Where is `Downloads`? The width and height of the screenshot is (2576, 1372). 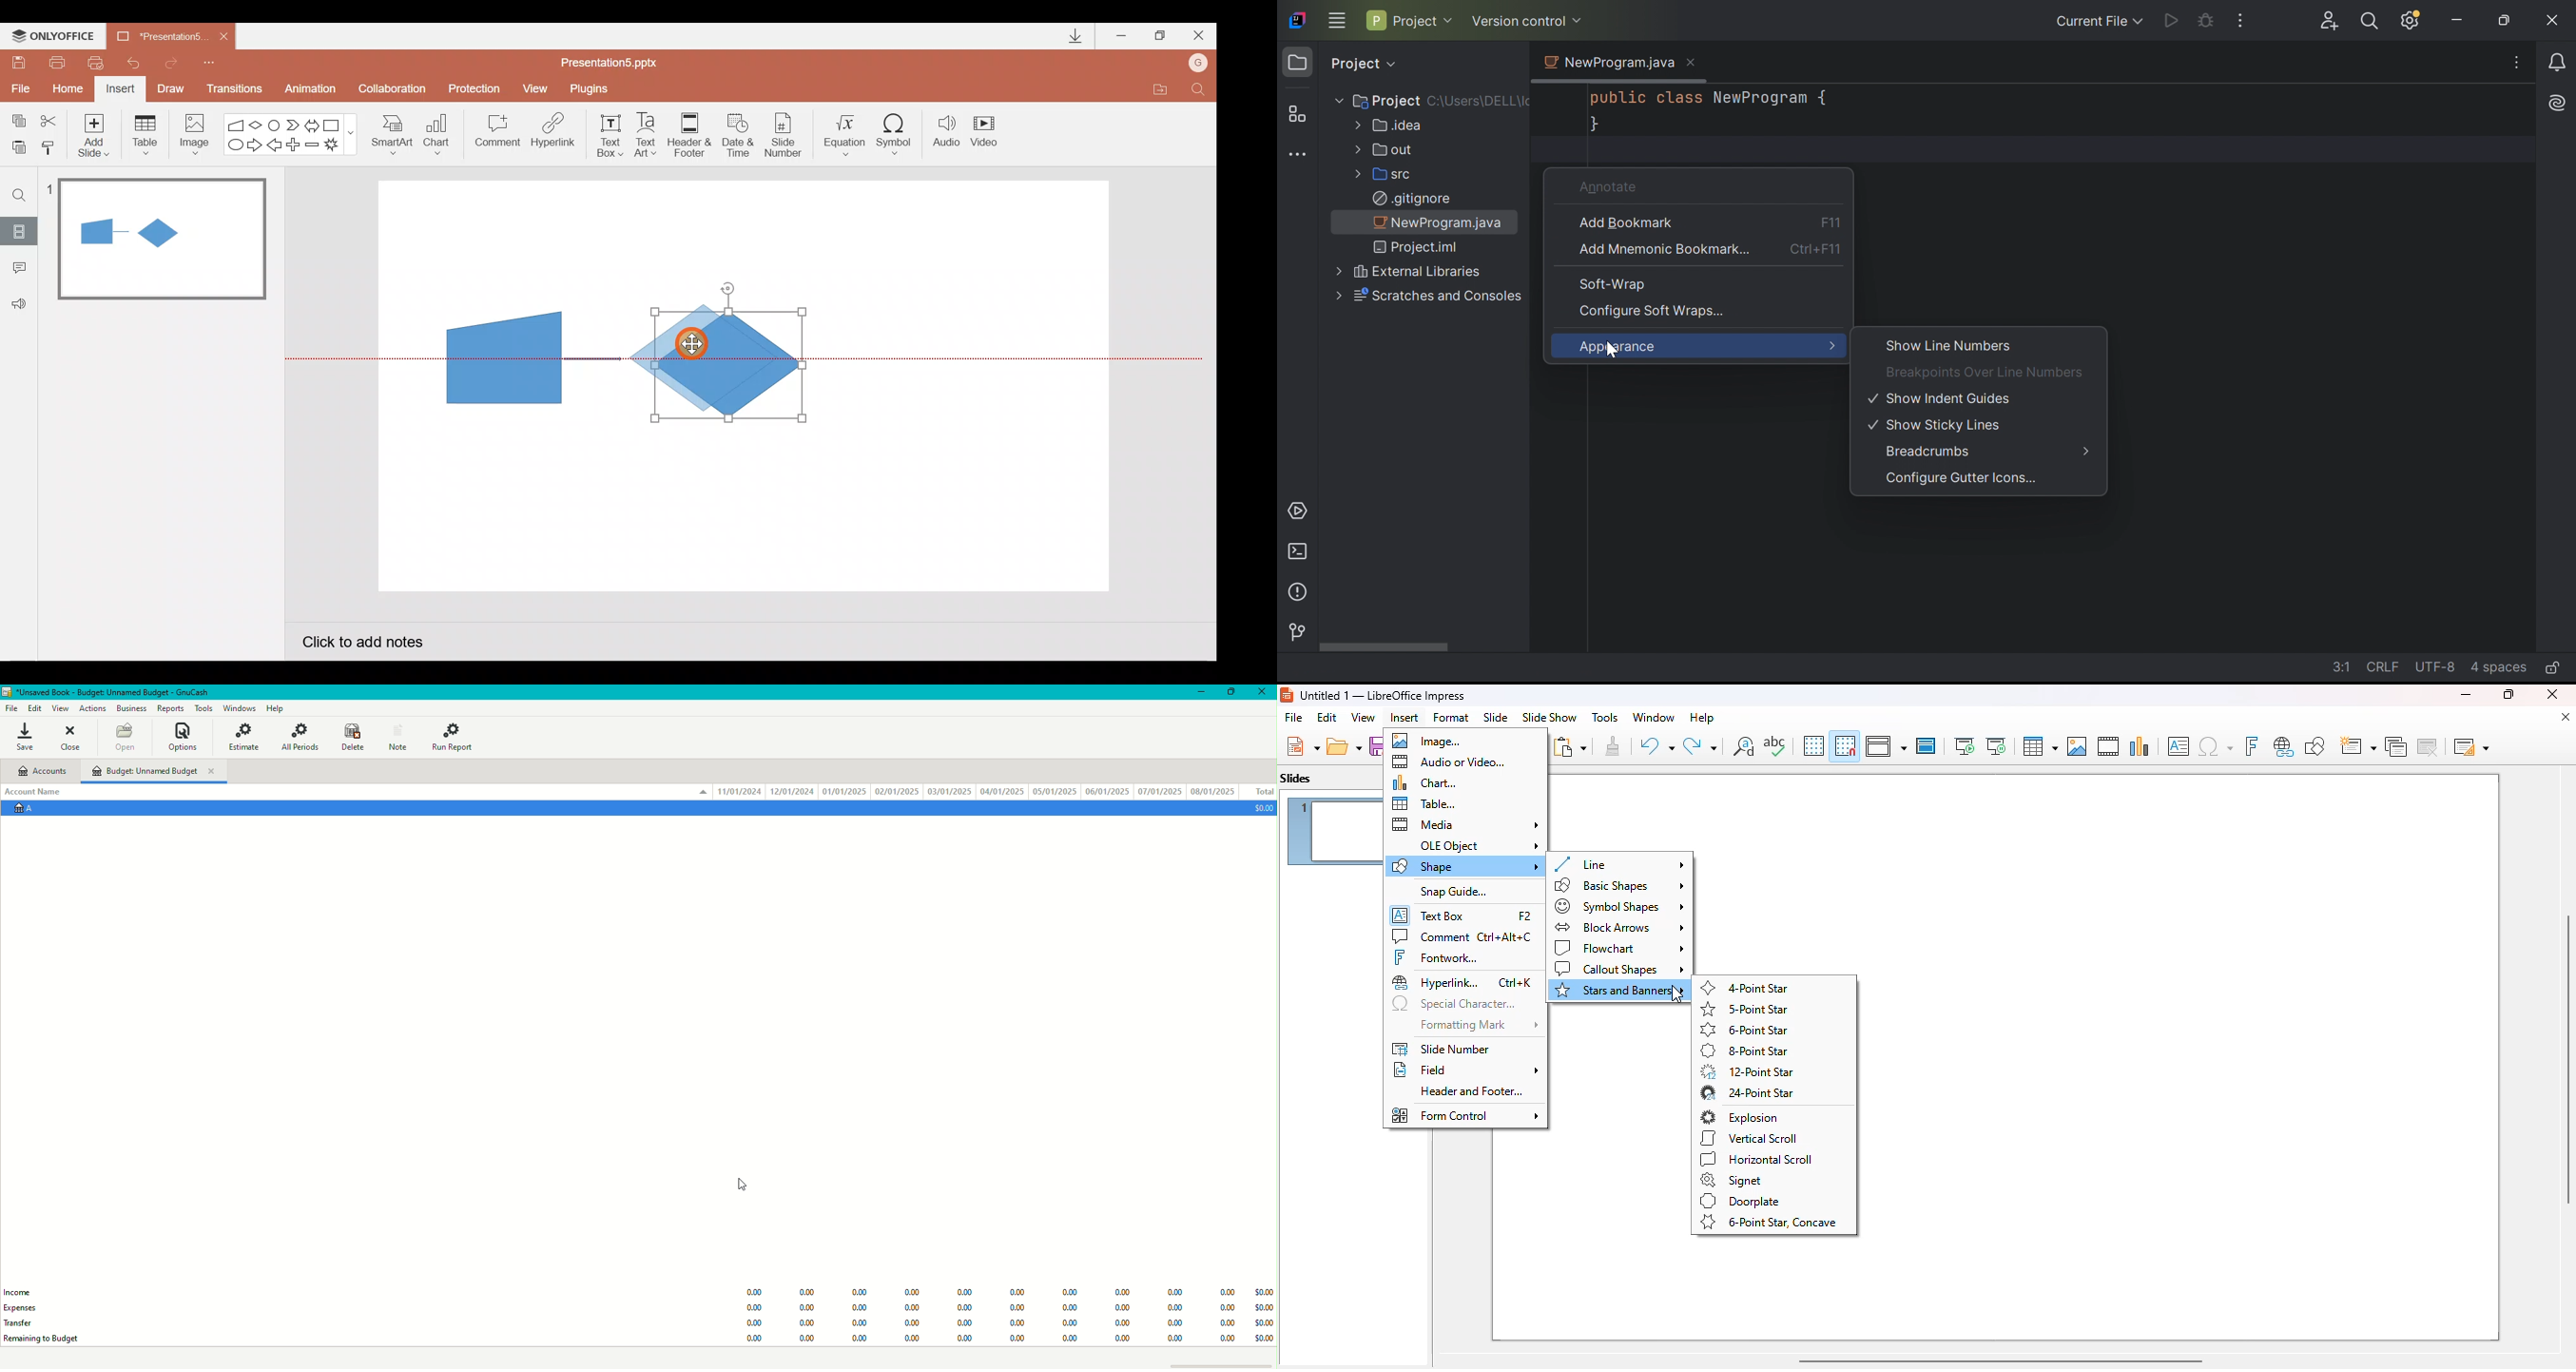
Downloads is located at coordinates (1073, 37).